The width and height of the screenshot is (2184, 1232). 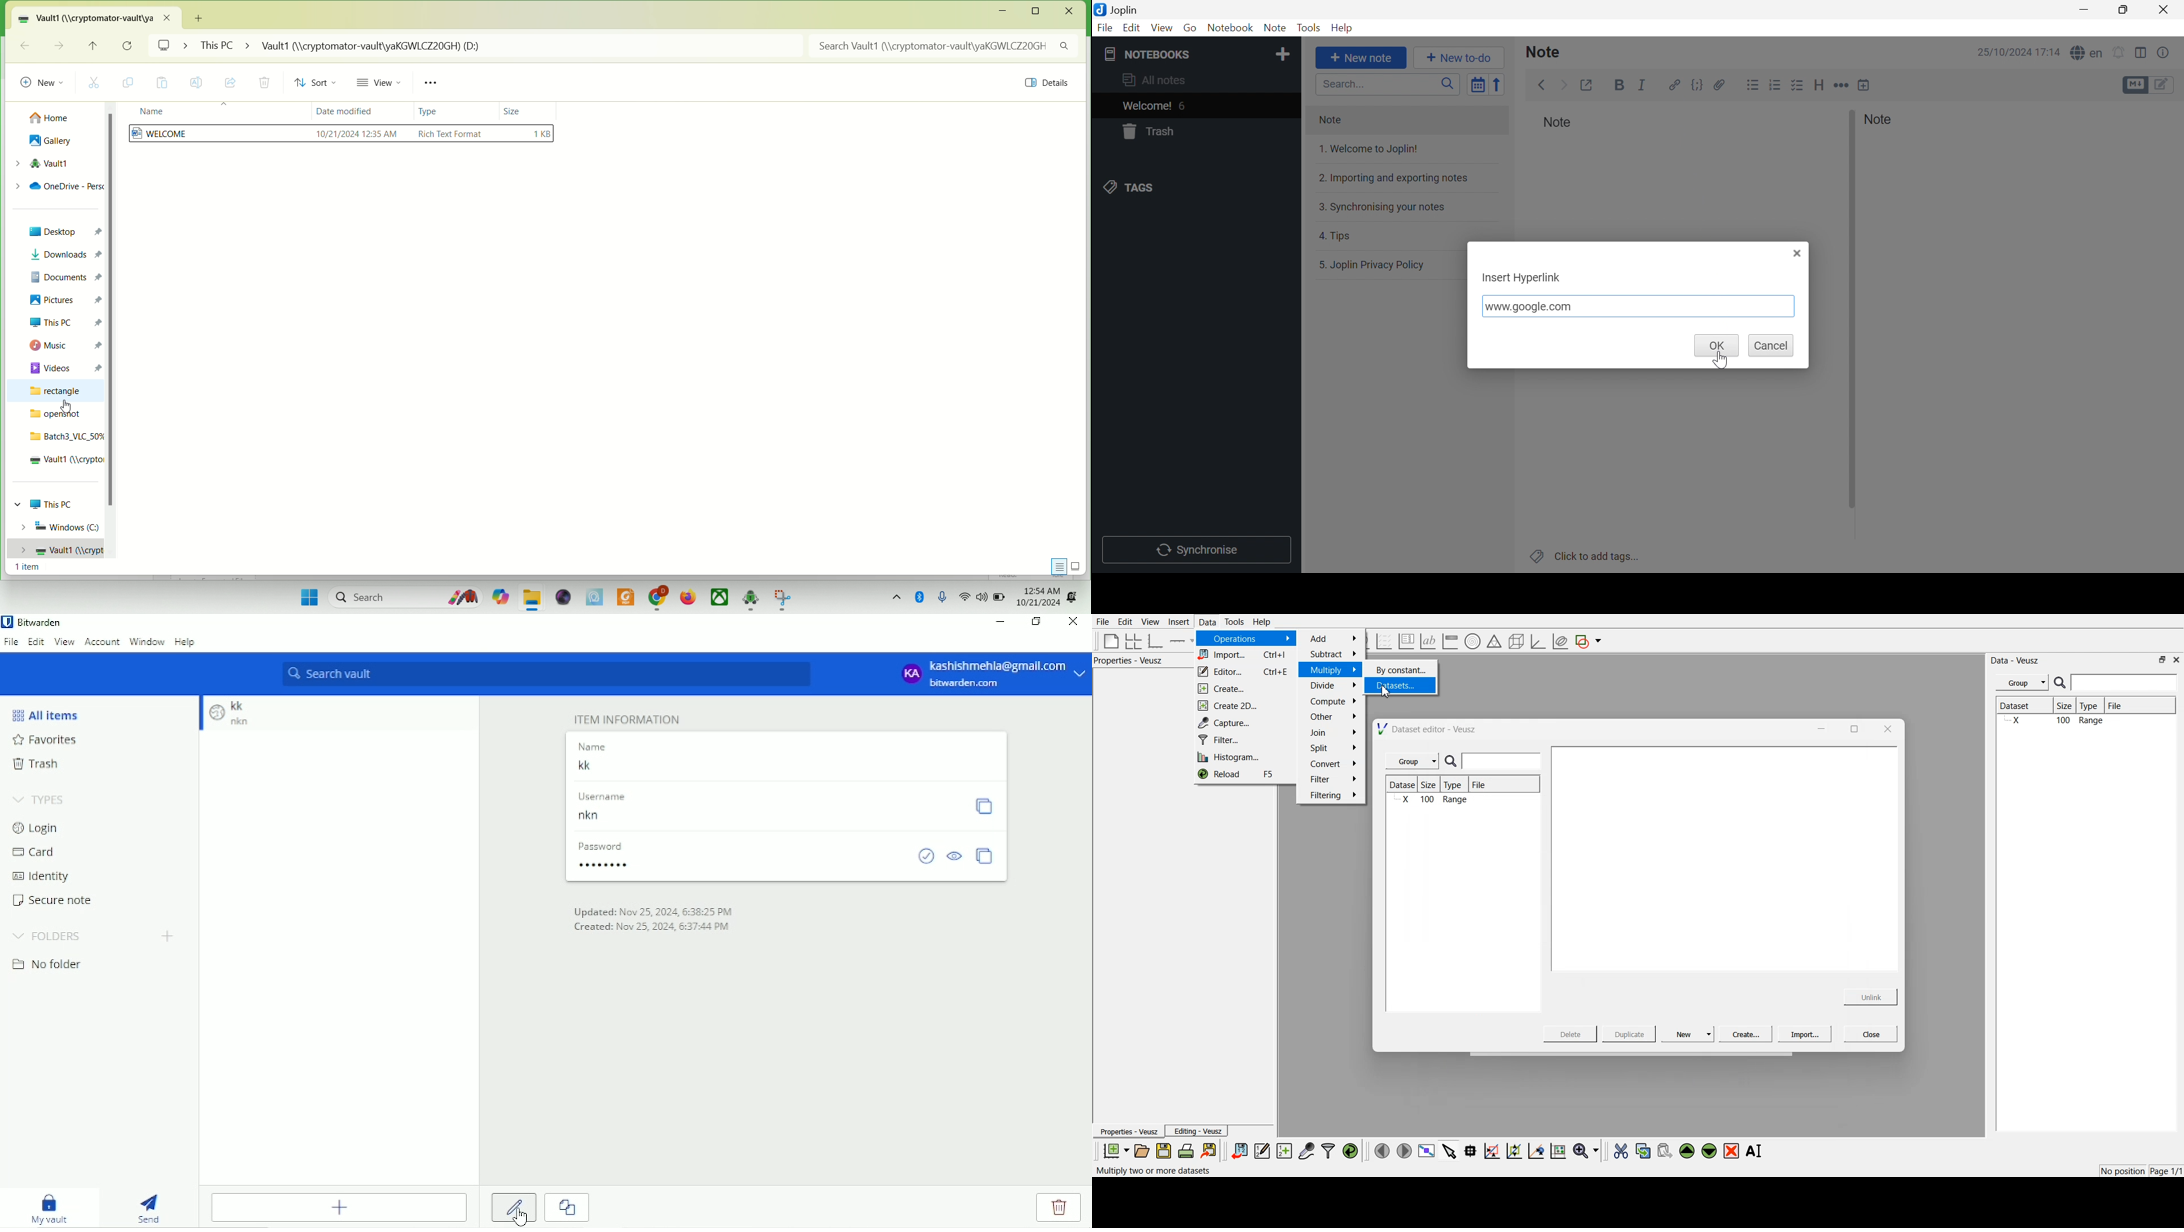 What do you see at coordinates (1583, 556) in the screenshot?
I see `Click to add tags...` at bounding box center [1583, 556].